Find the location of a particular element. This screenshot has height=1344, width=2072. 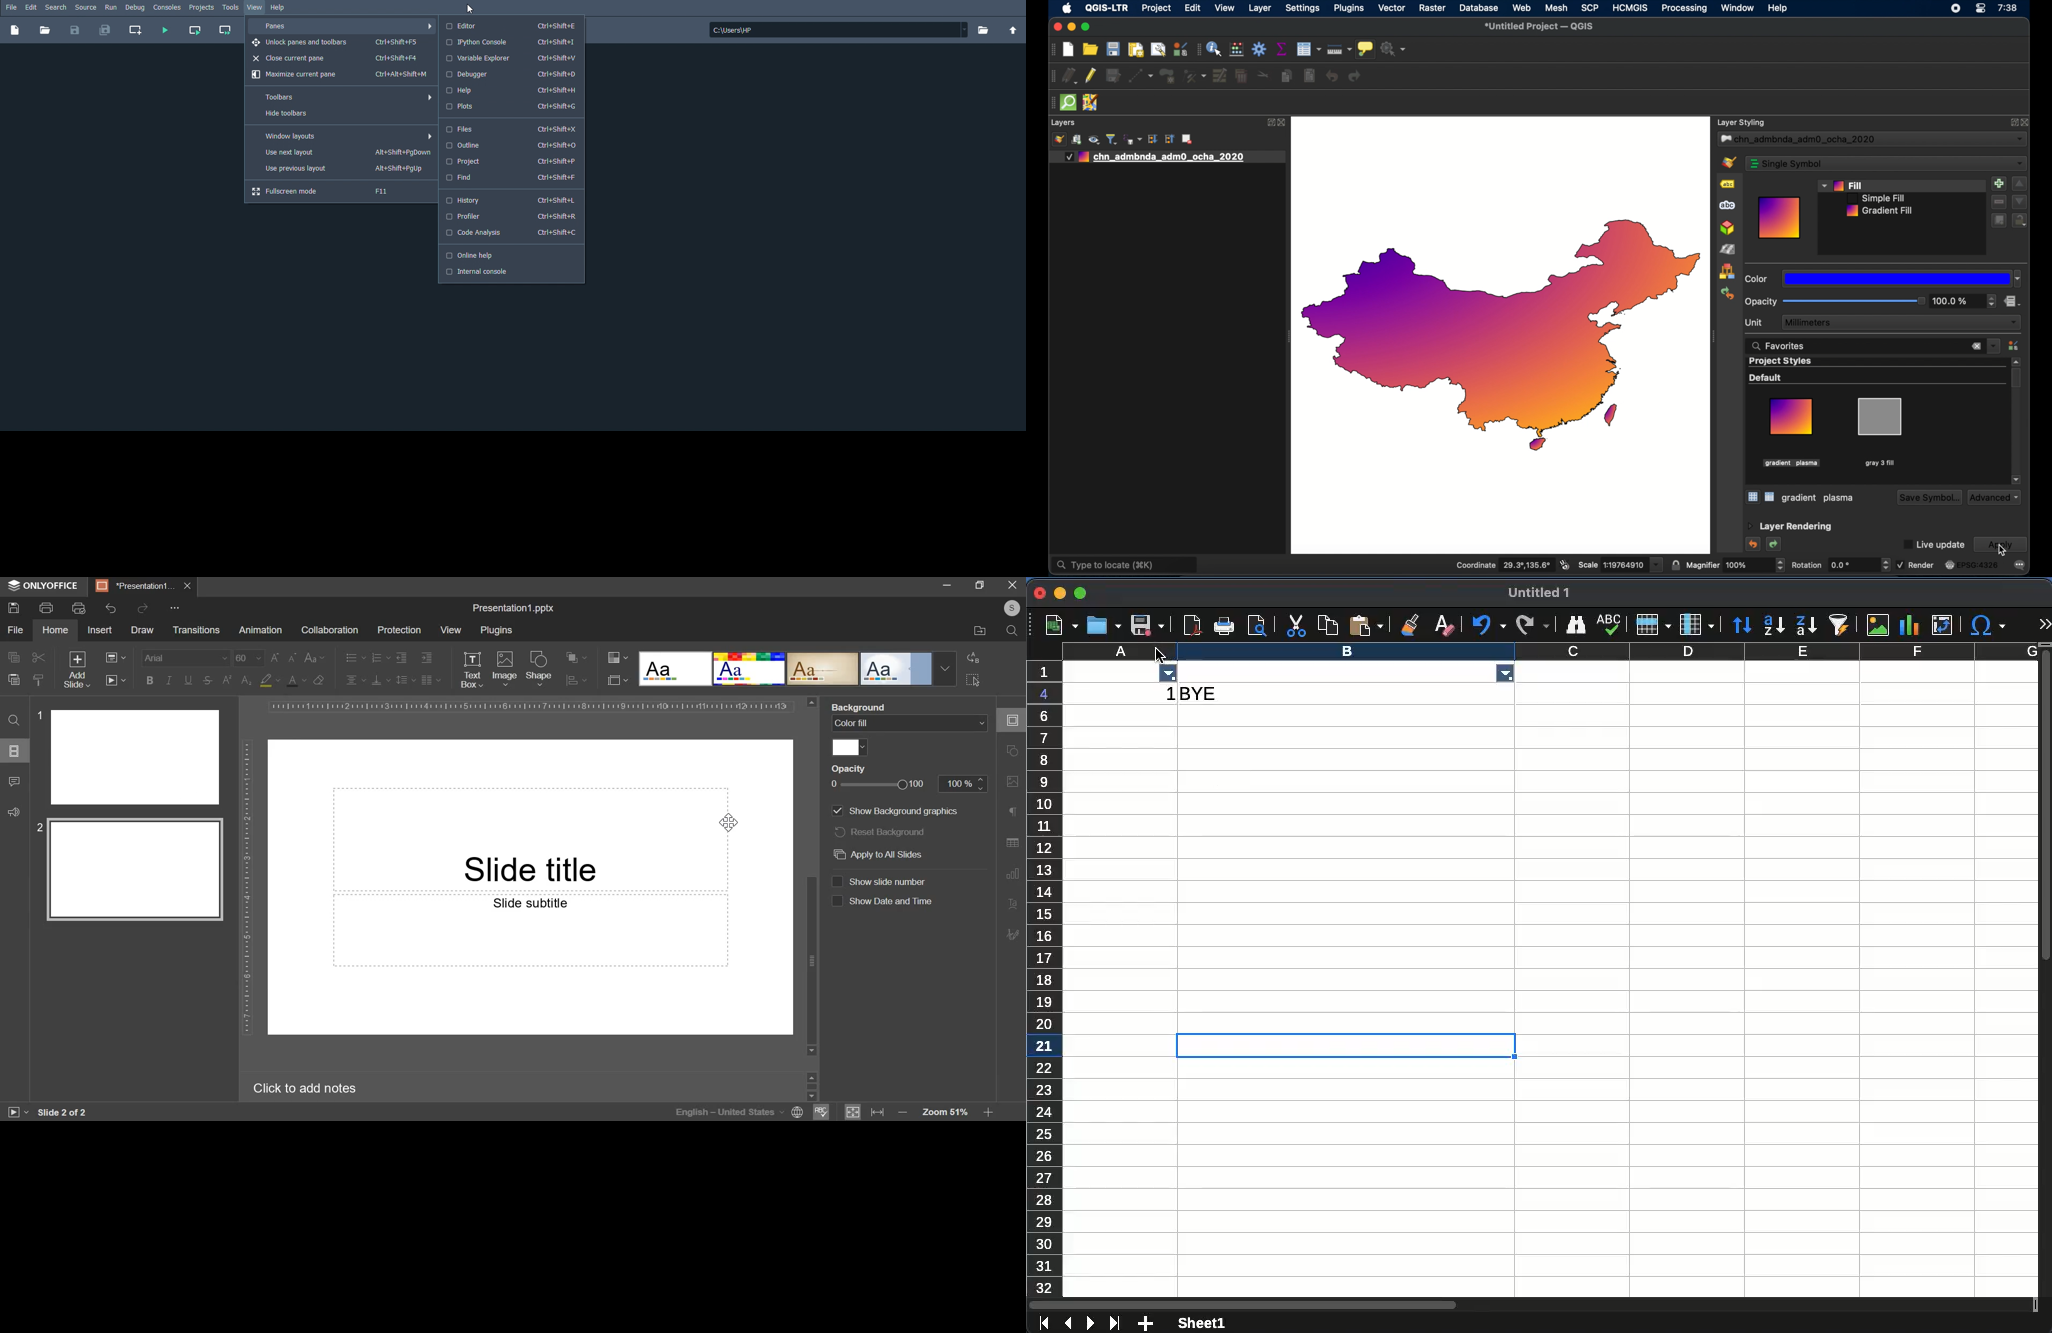

search is located at coordinates (1012, 631).